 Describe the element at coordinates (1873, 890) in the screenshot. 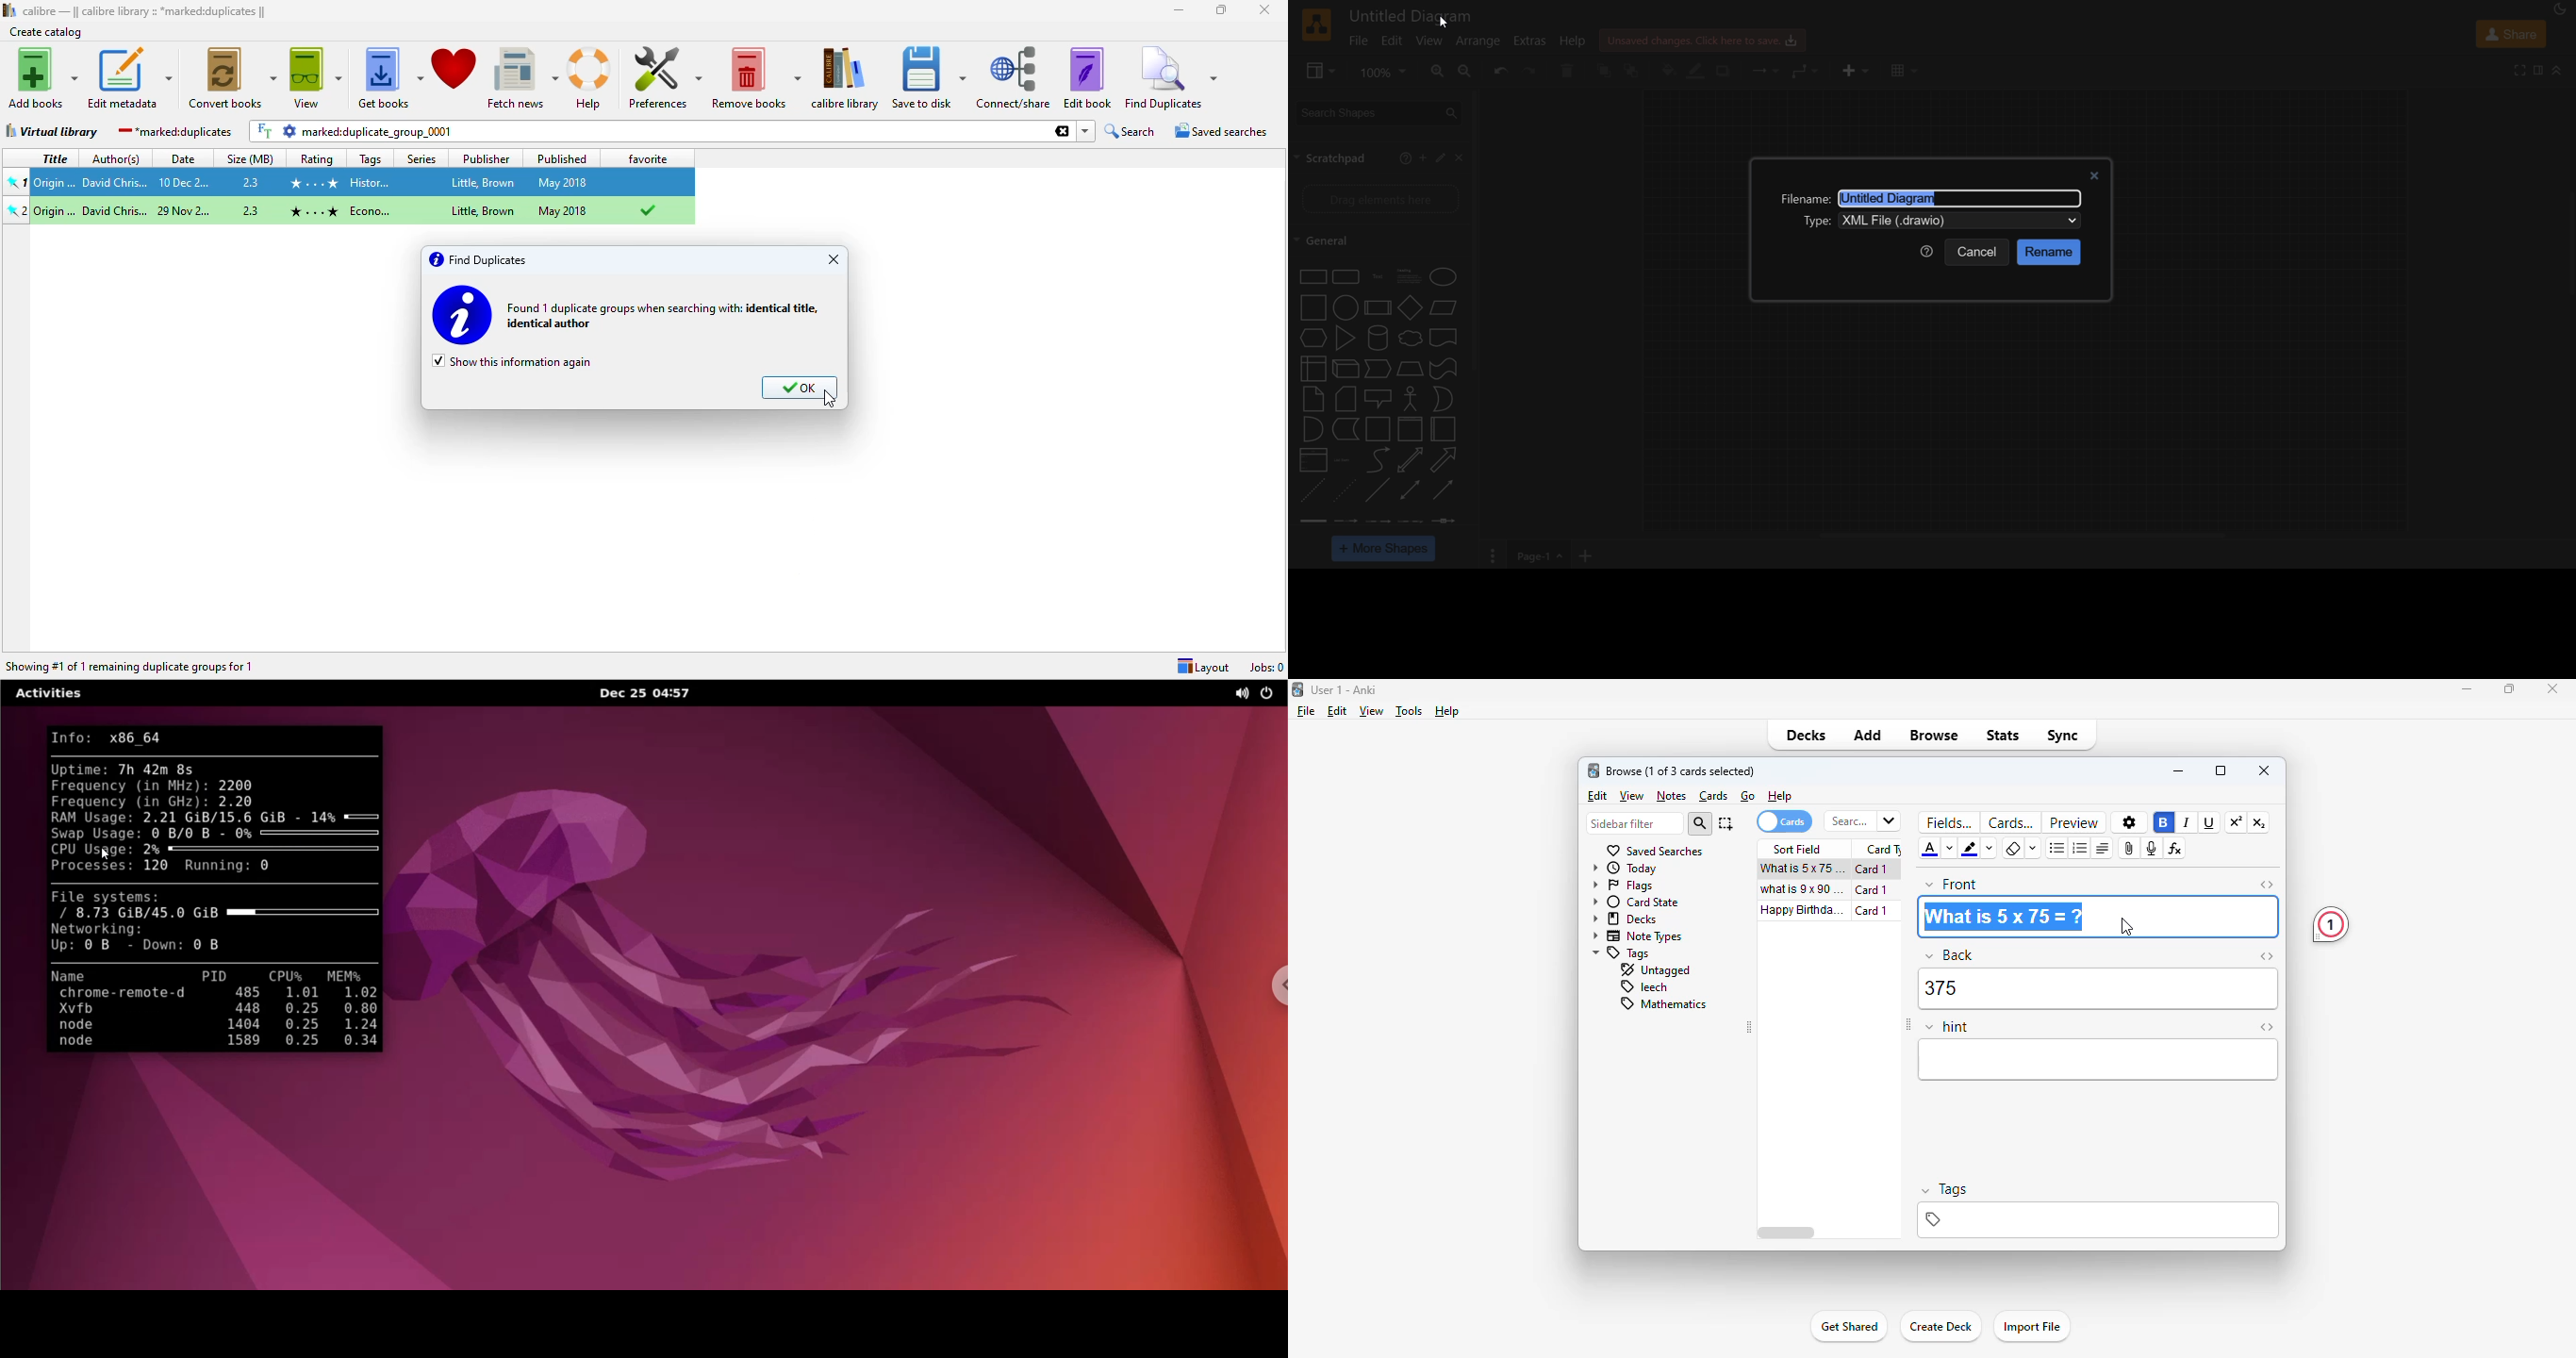

I see `card 1` at that location.